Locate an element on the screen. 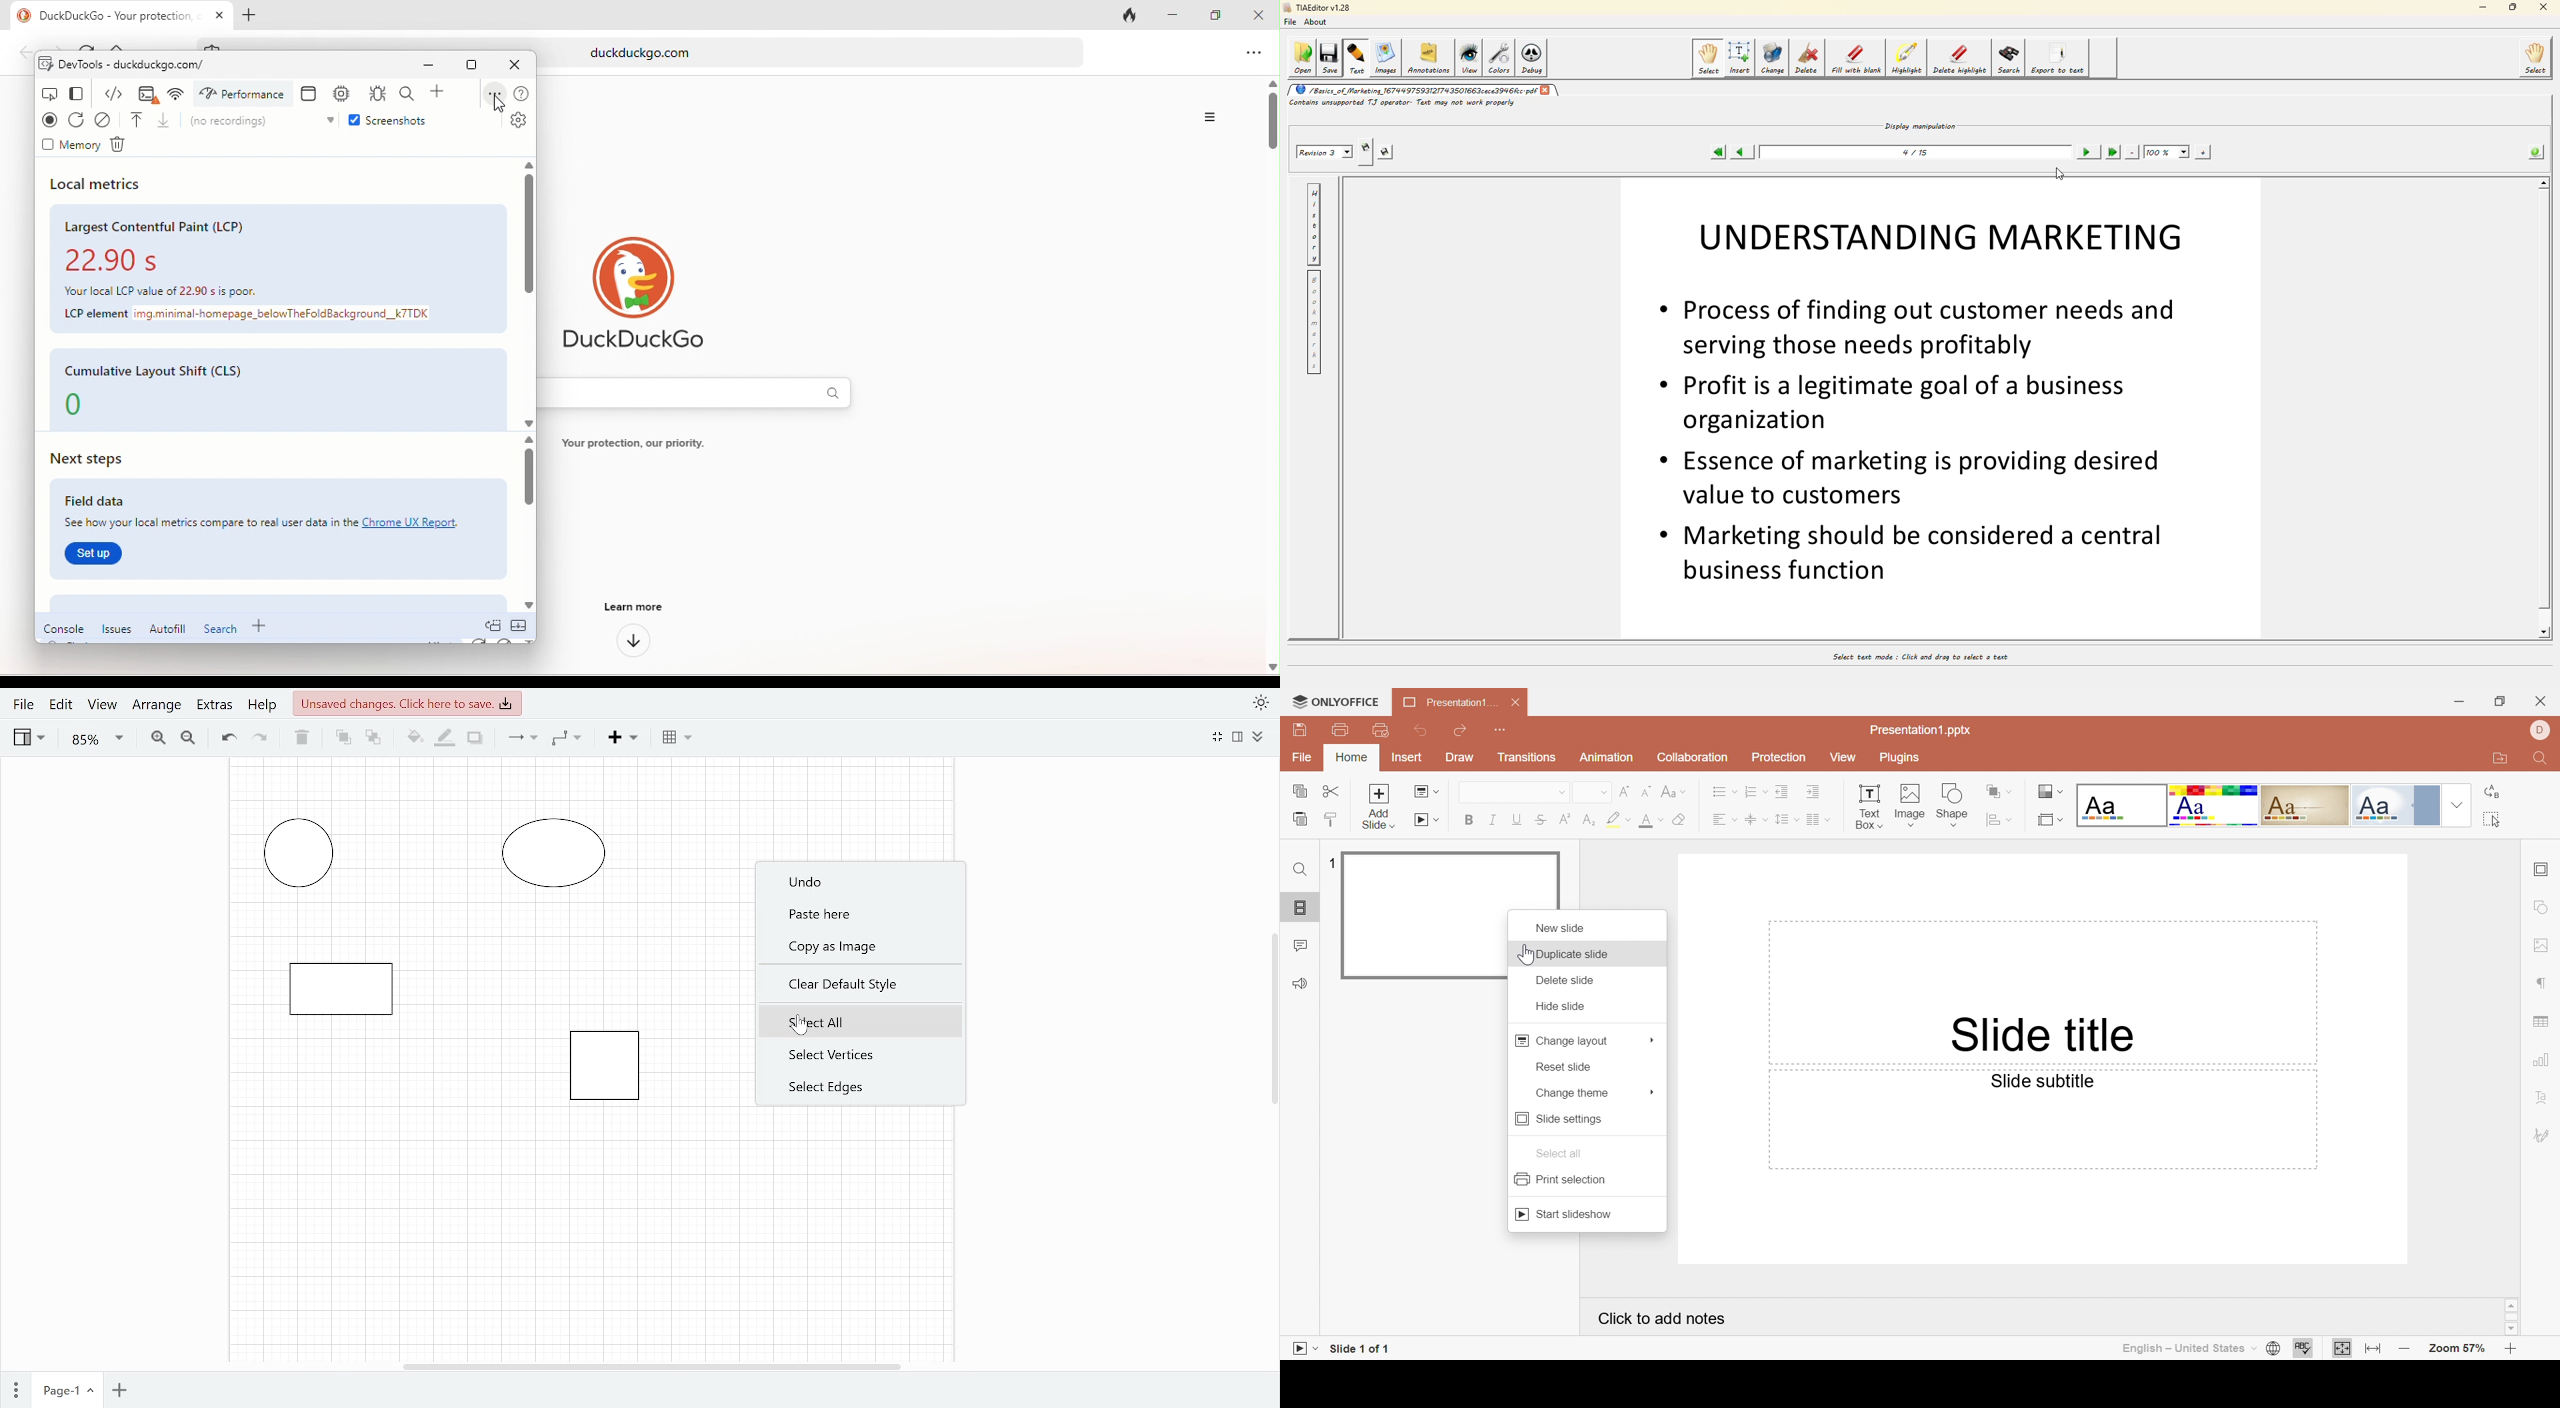 The image size is (2576, 1428). rectangle is located at coordinates (605, 1064).